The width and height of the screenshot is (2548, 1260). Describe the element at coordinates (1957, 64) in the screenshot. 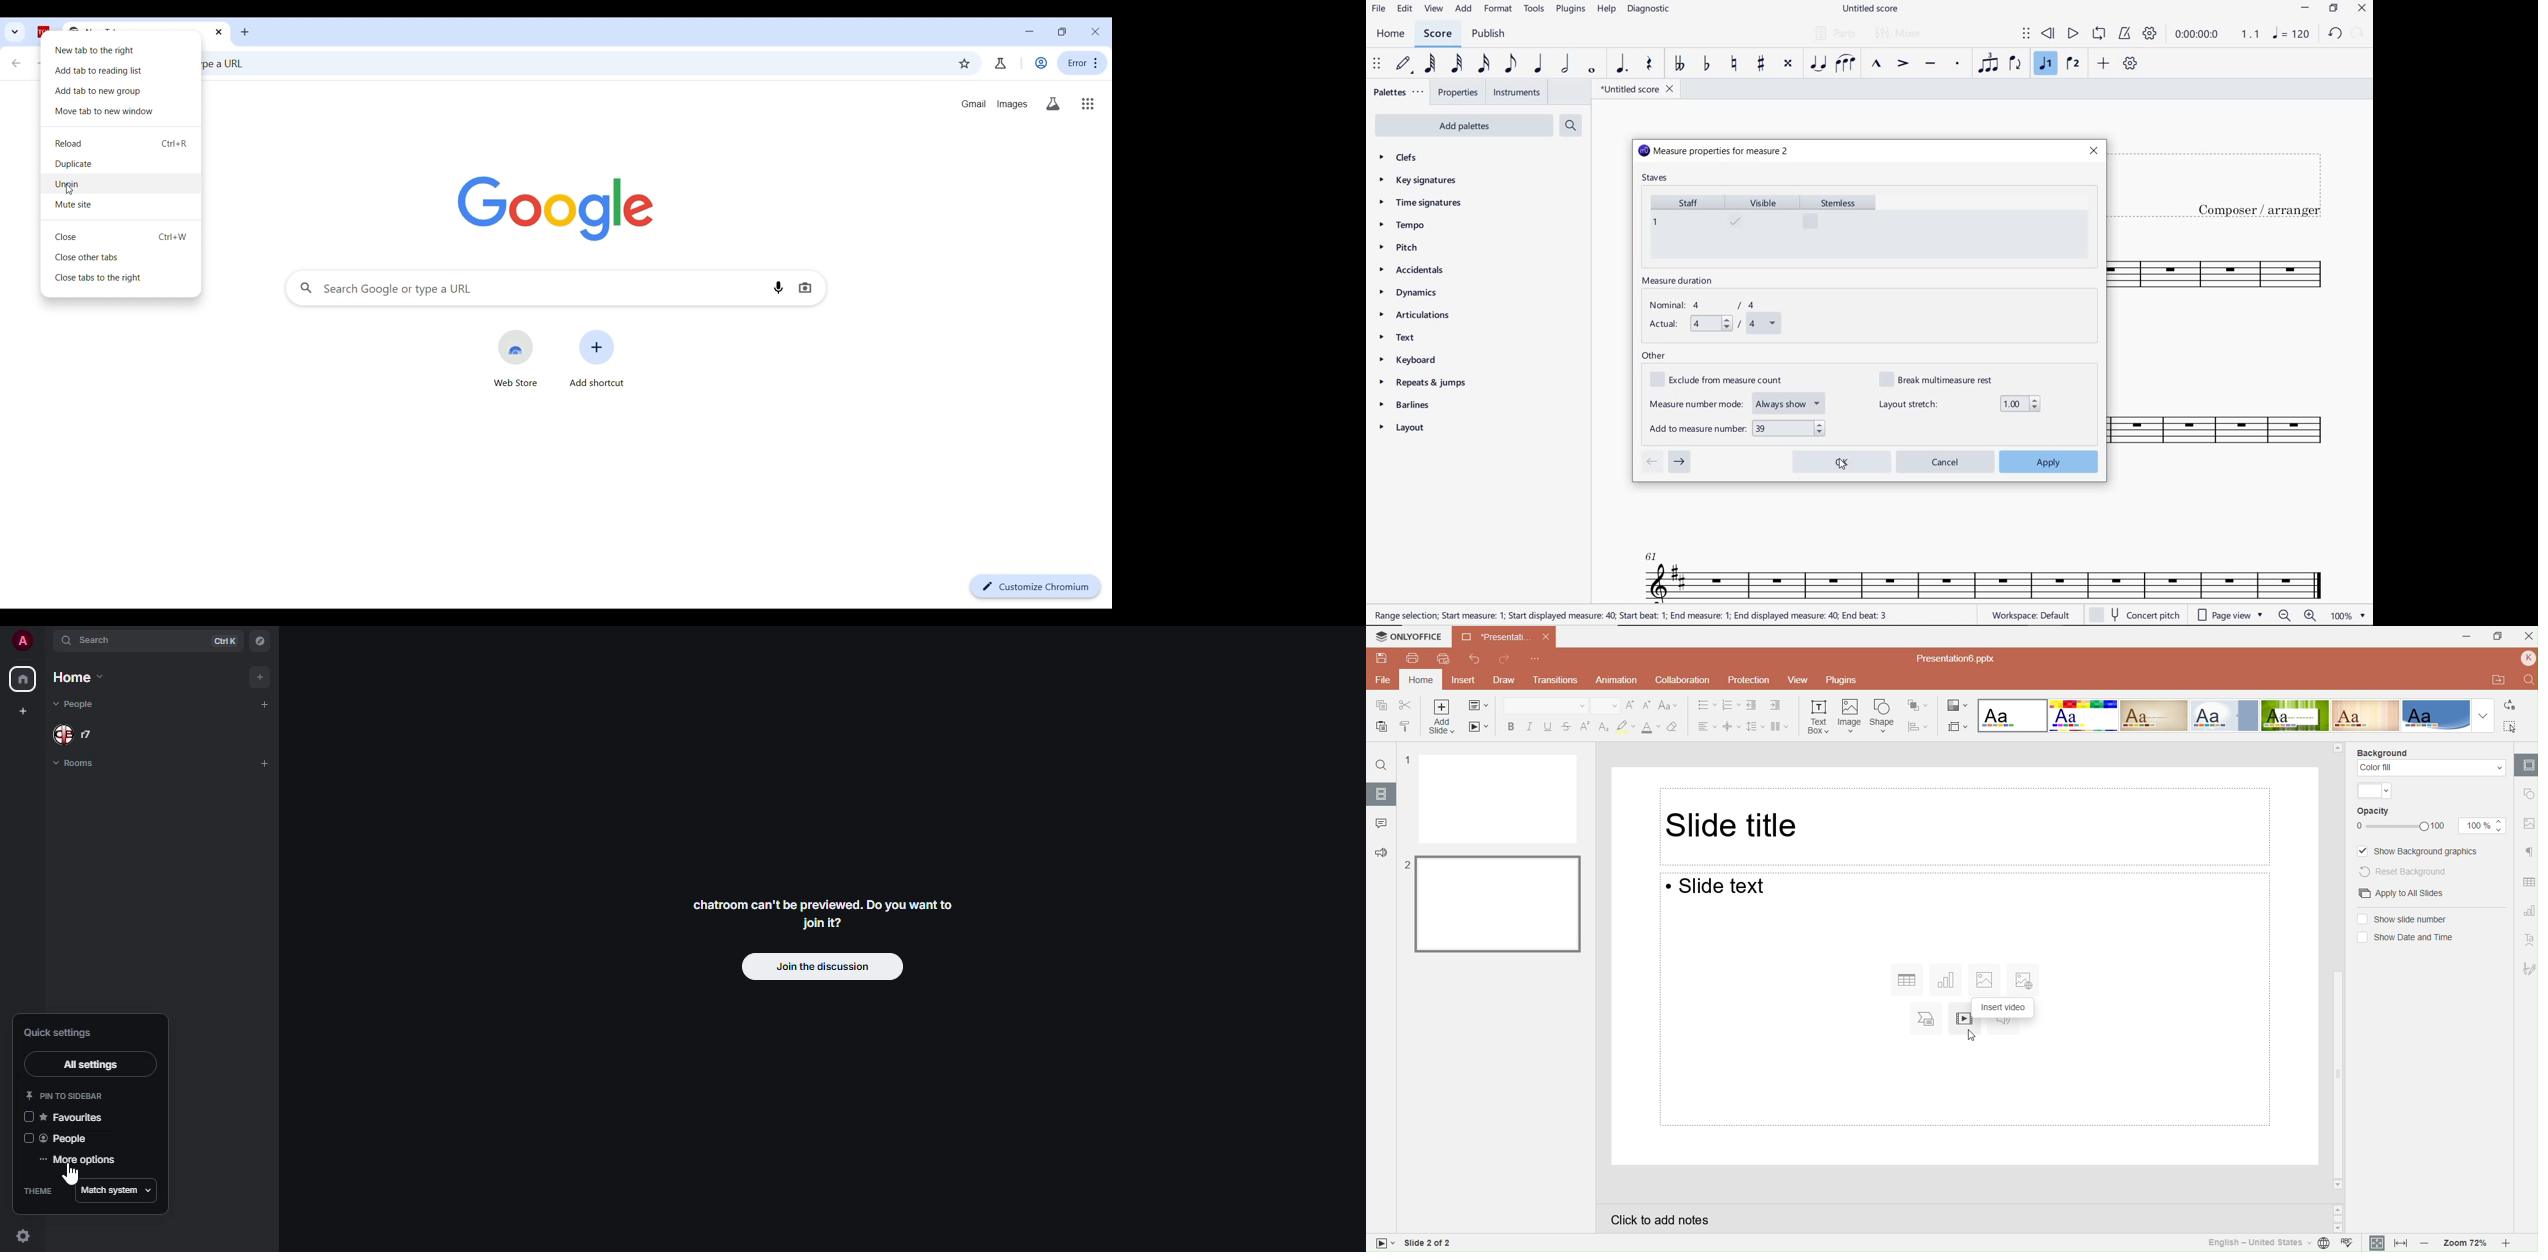

I see `STACCATO` at that location.